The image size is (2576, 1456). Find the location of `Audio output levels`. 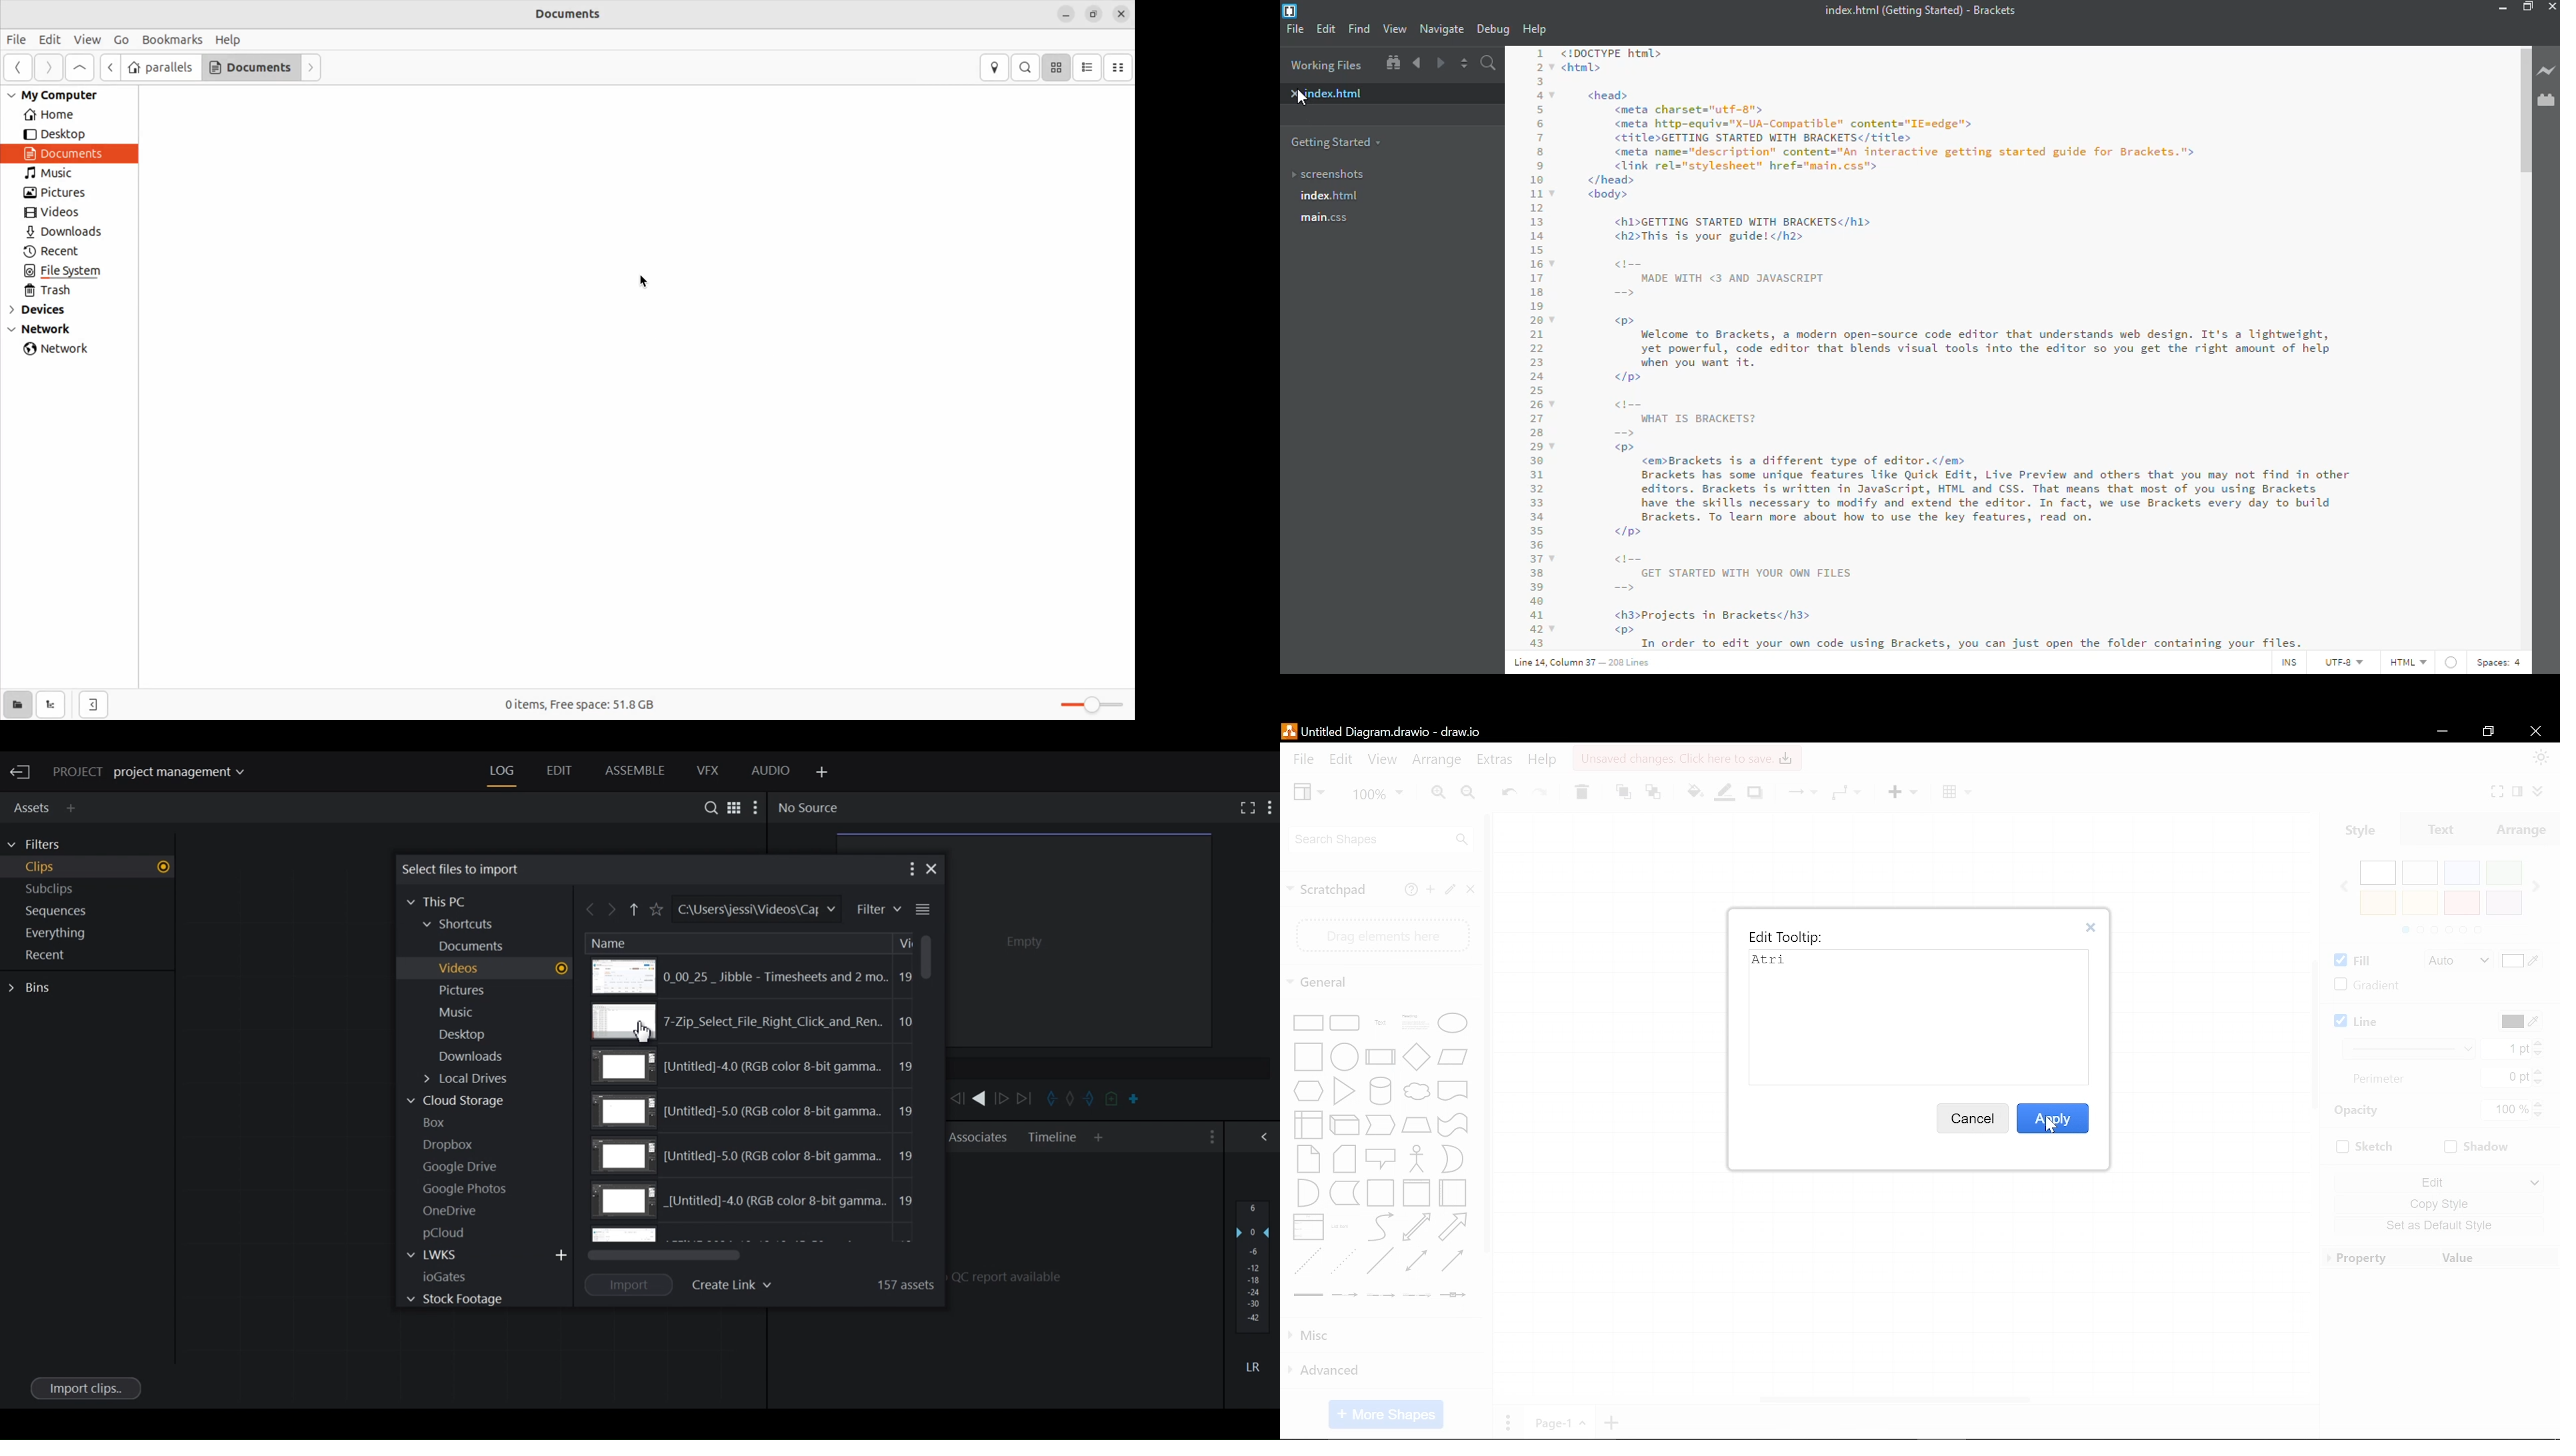

Audio output levels is located at coordinates (1253, 1266).